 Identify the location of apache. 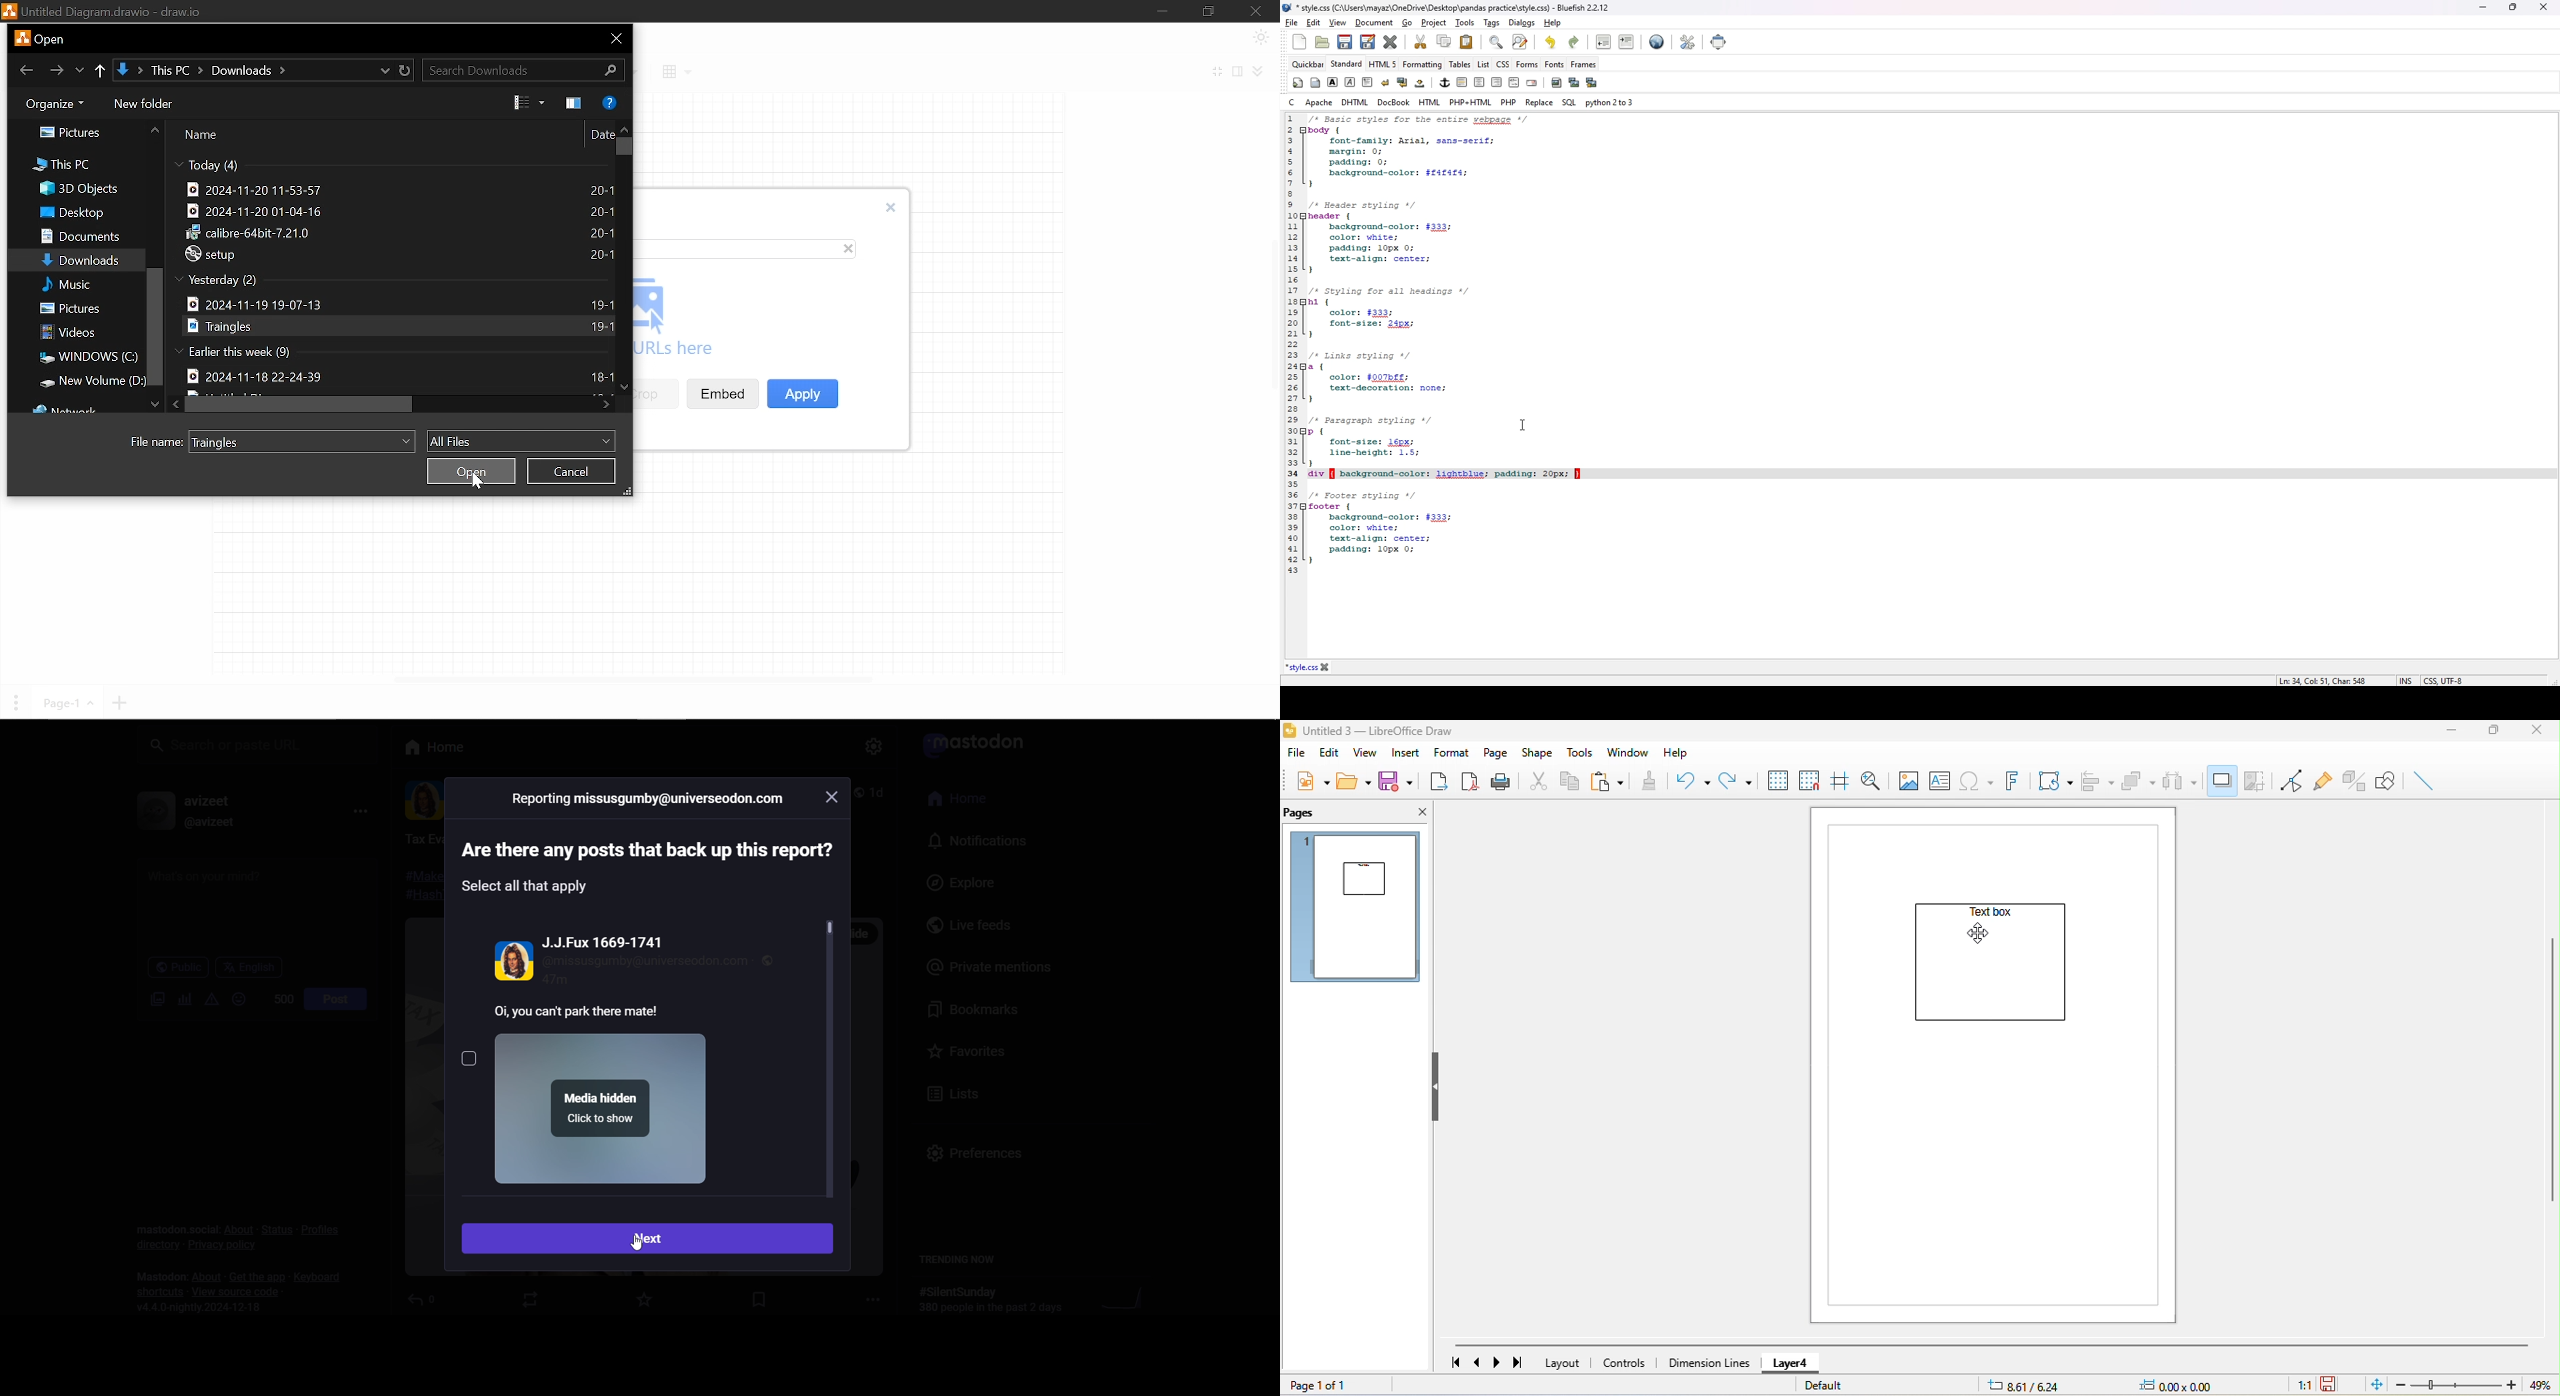
(1319, 102).